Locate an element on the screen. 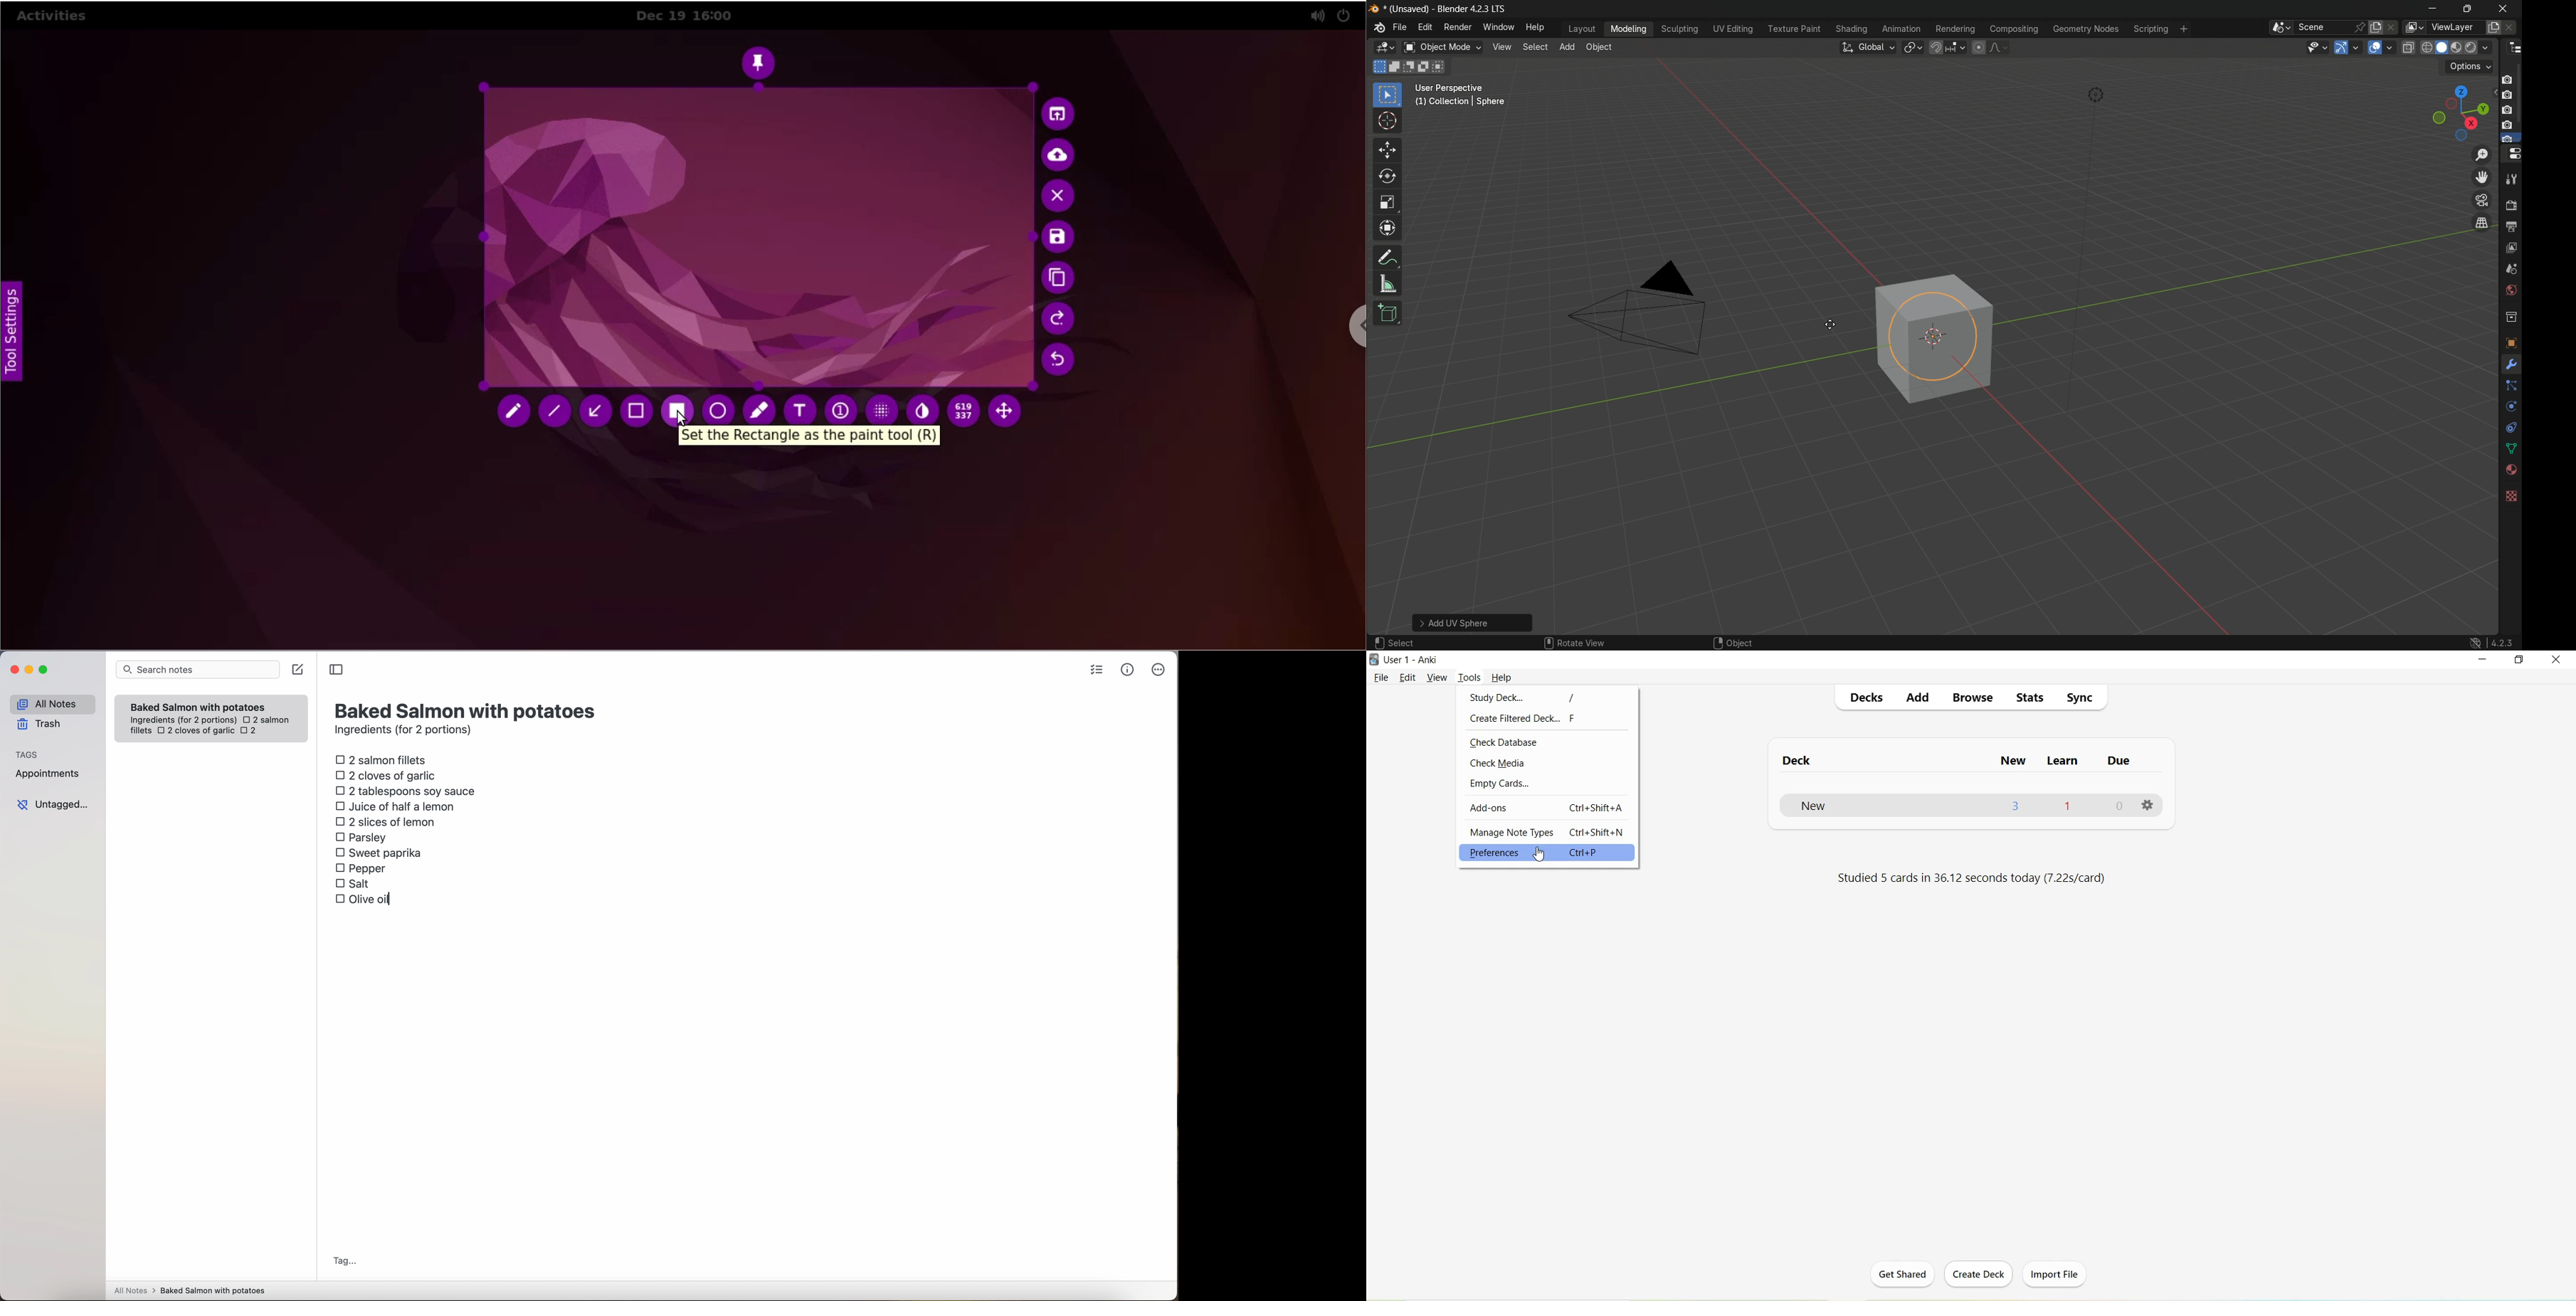 The height and width of the screenshot is (1316, 2576). show gizmo is located at coordinates (2342, 48).